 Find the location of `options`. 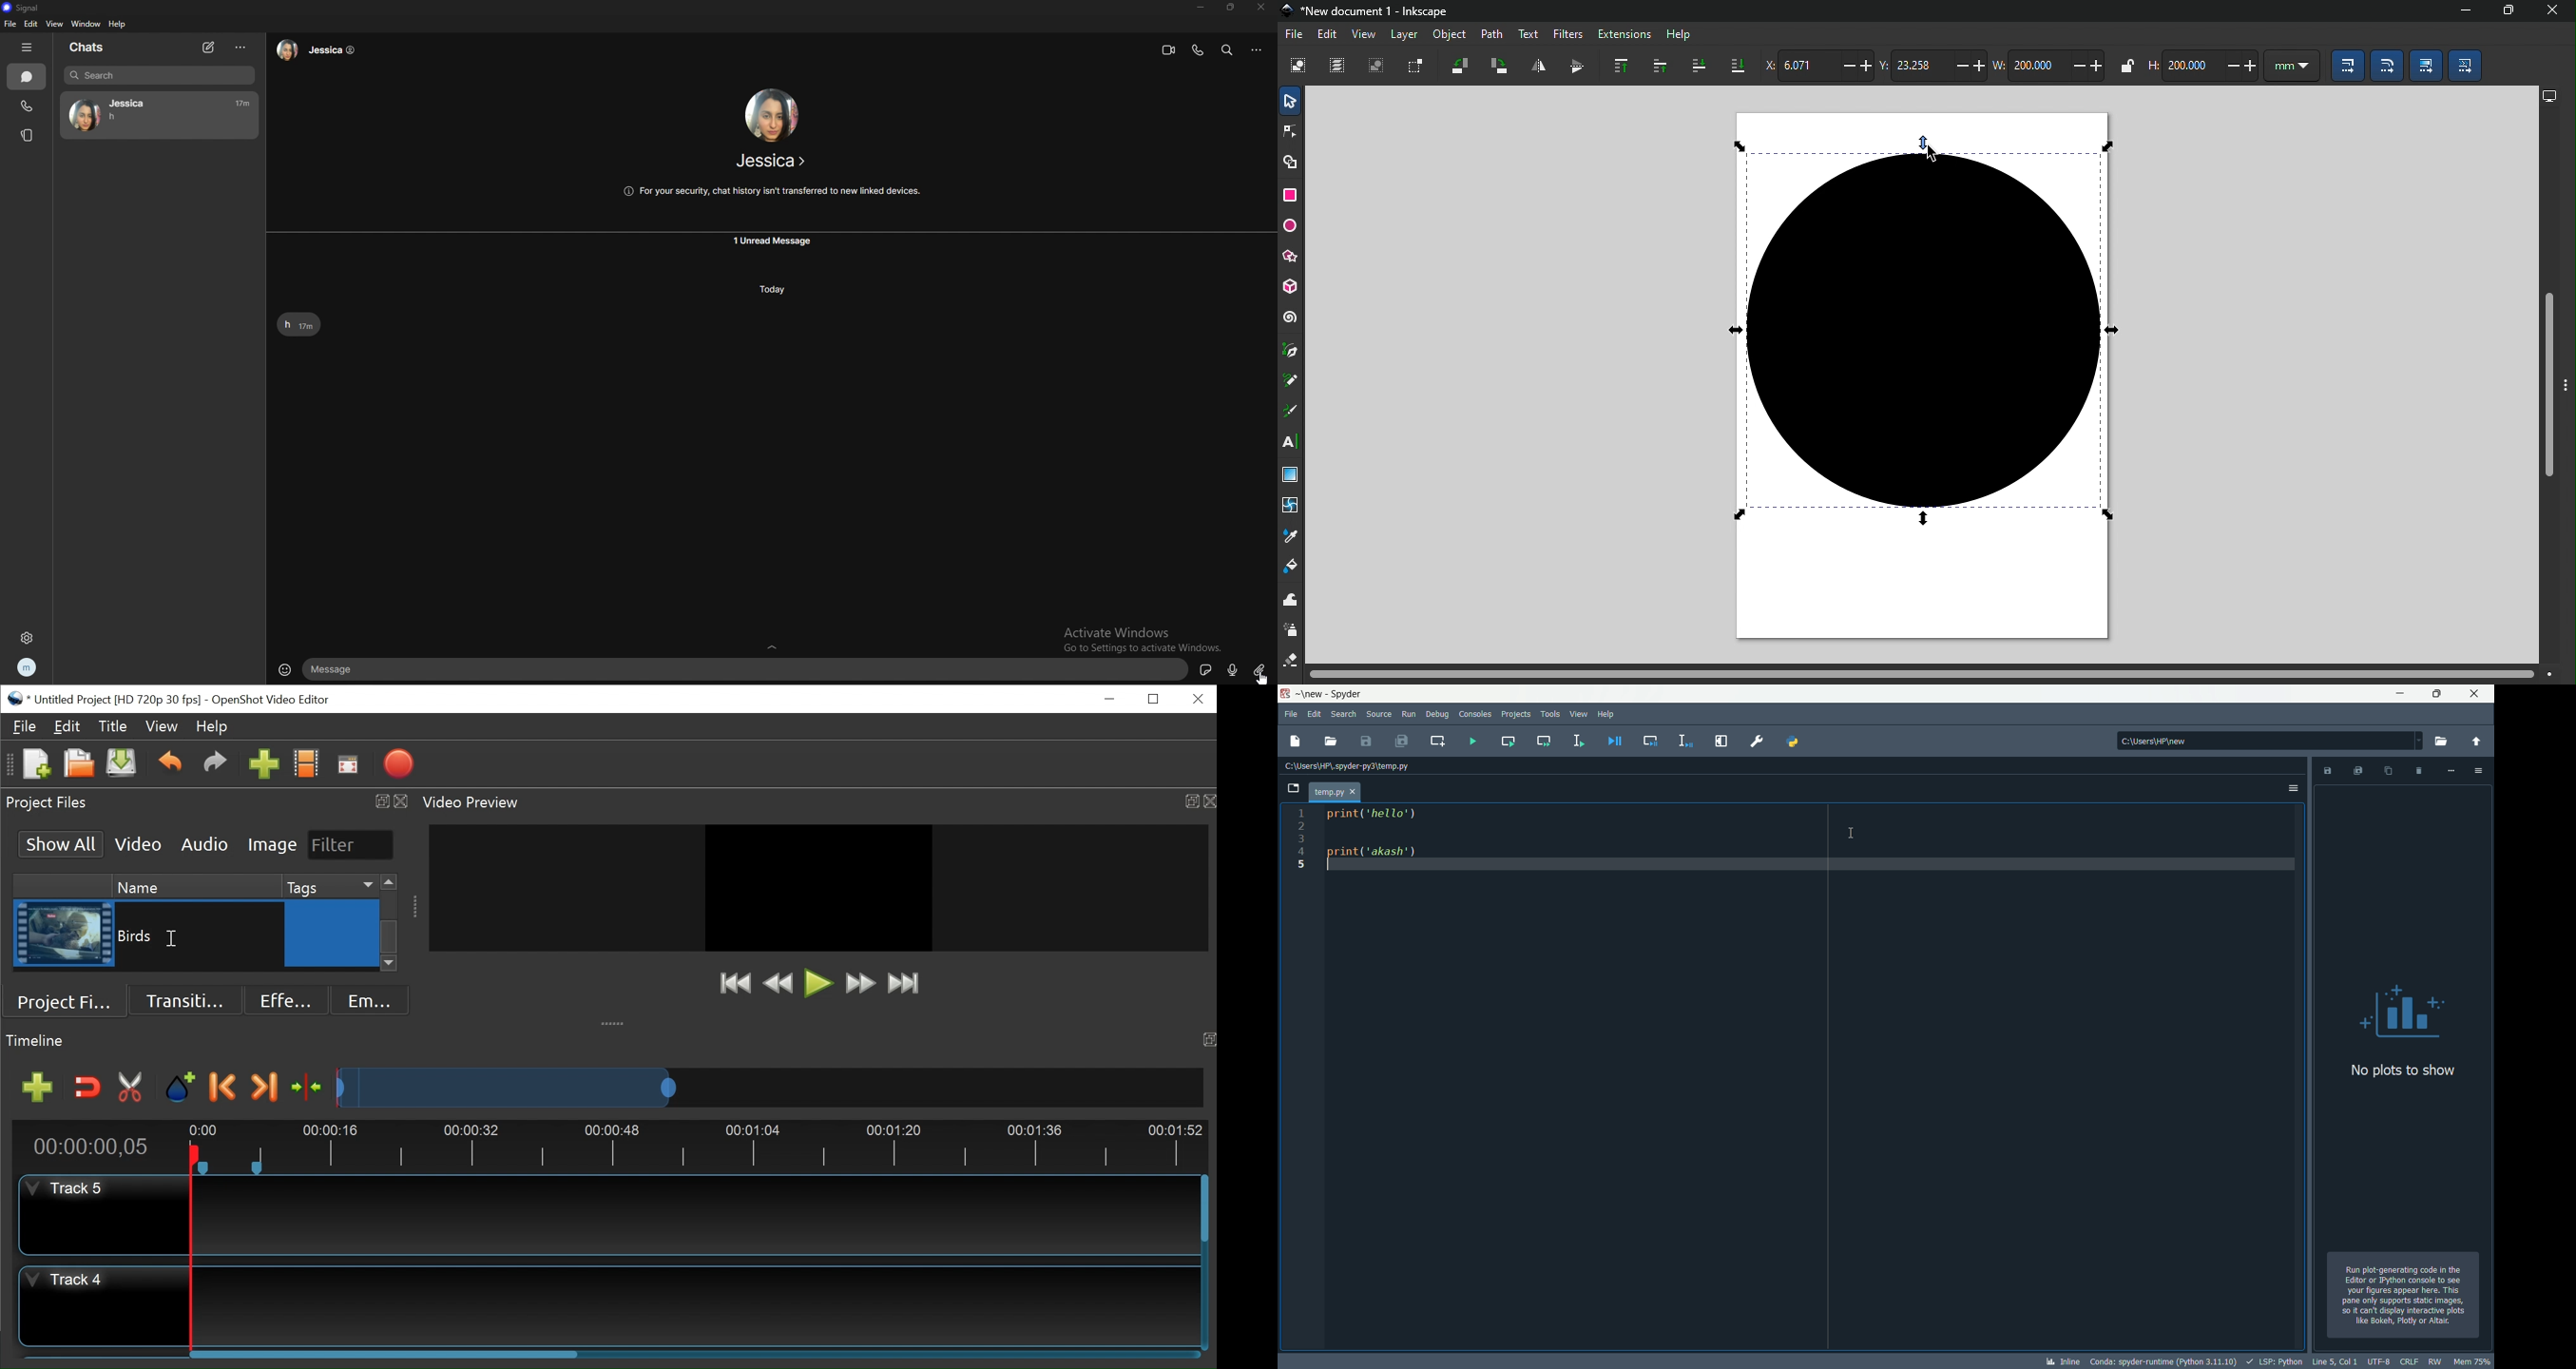

options is located at coordinates (240, 49).